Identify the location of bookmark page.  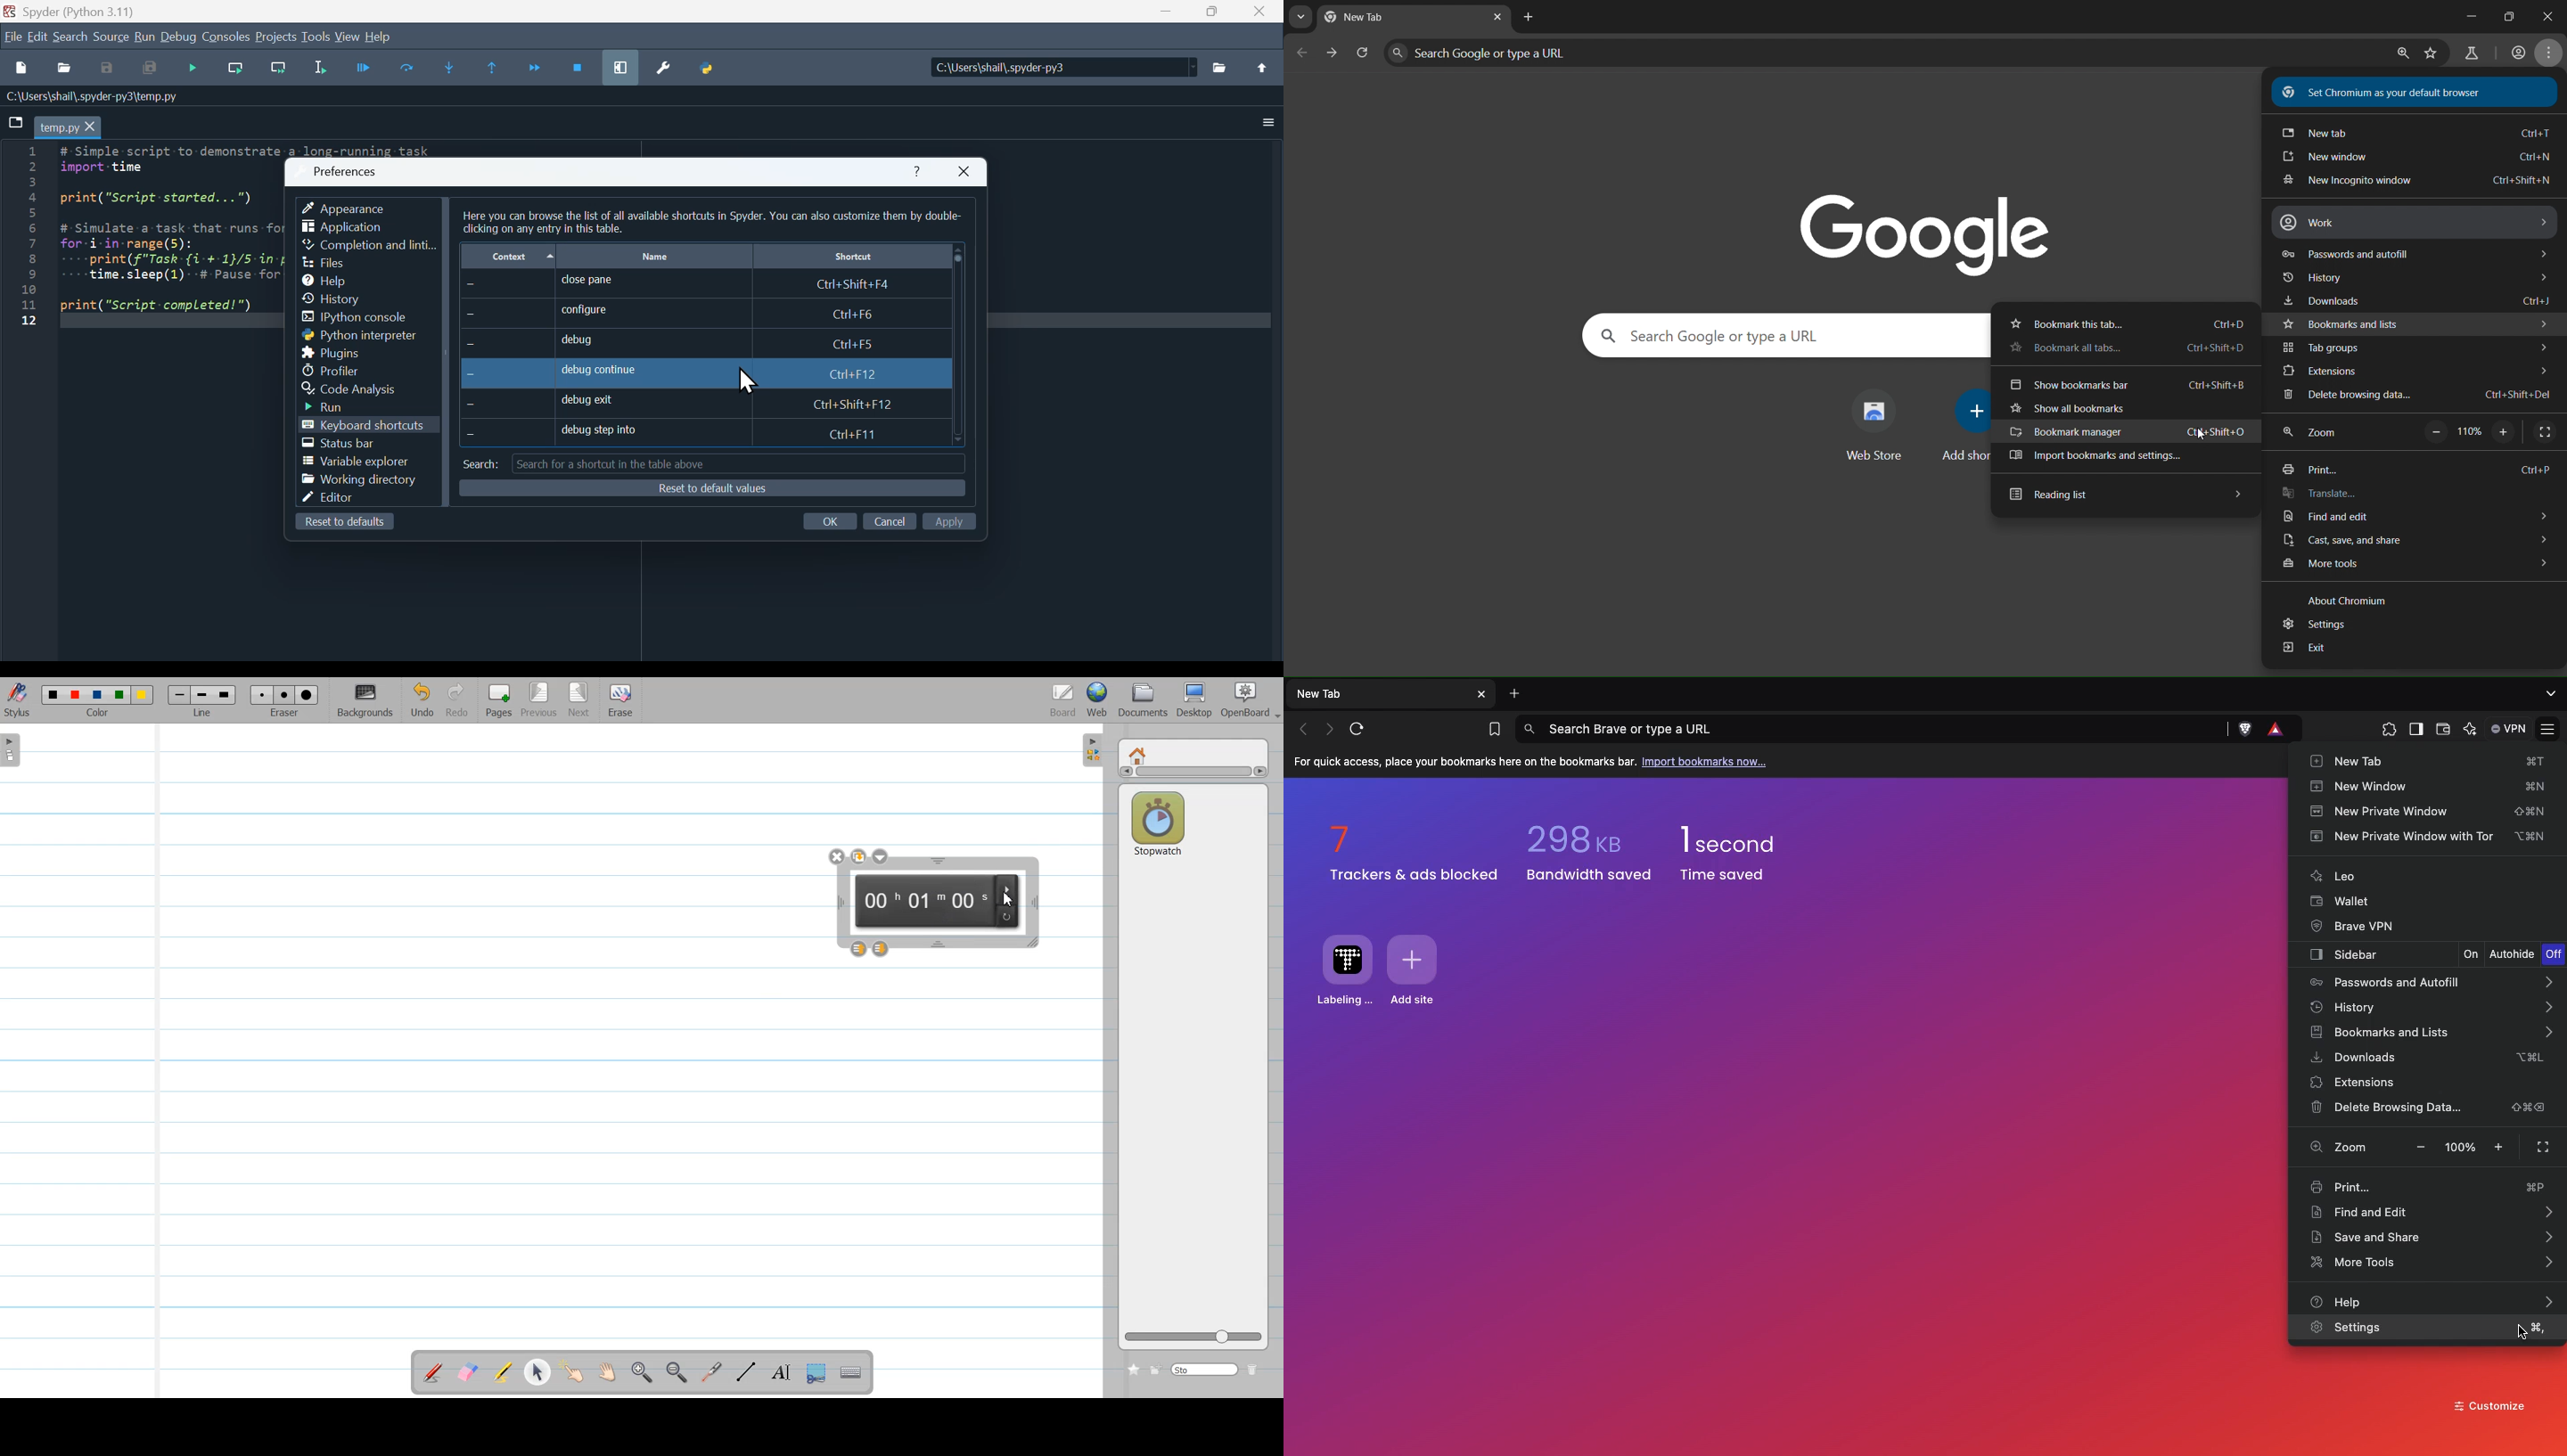
(2432, 54).